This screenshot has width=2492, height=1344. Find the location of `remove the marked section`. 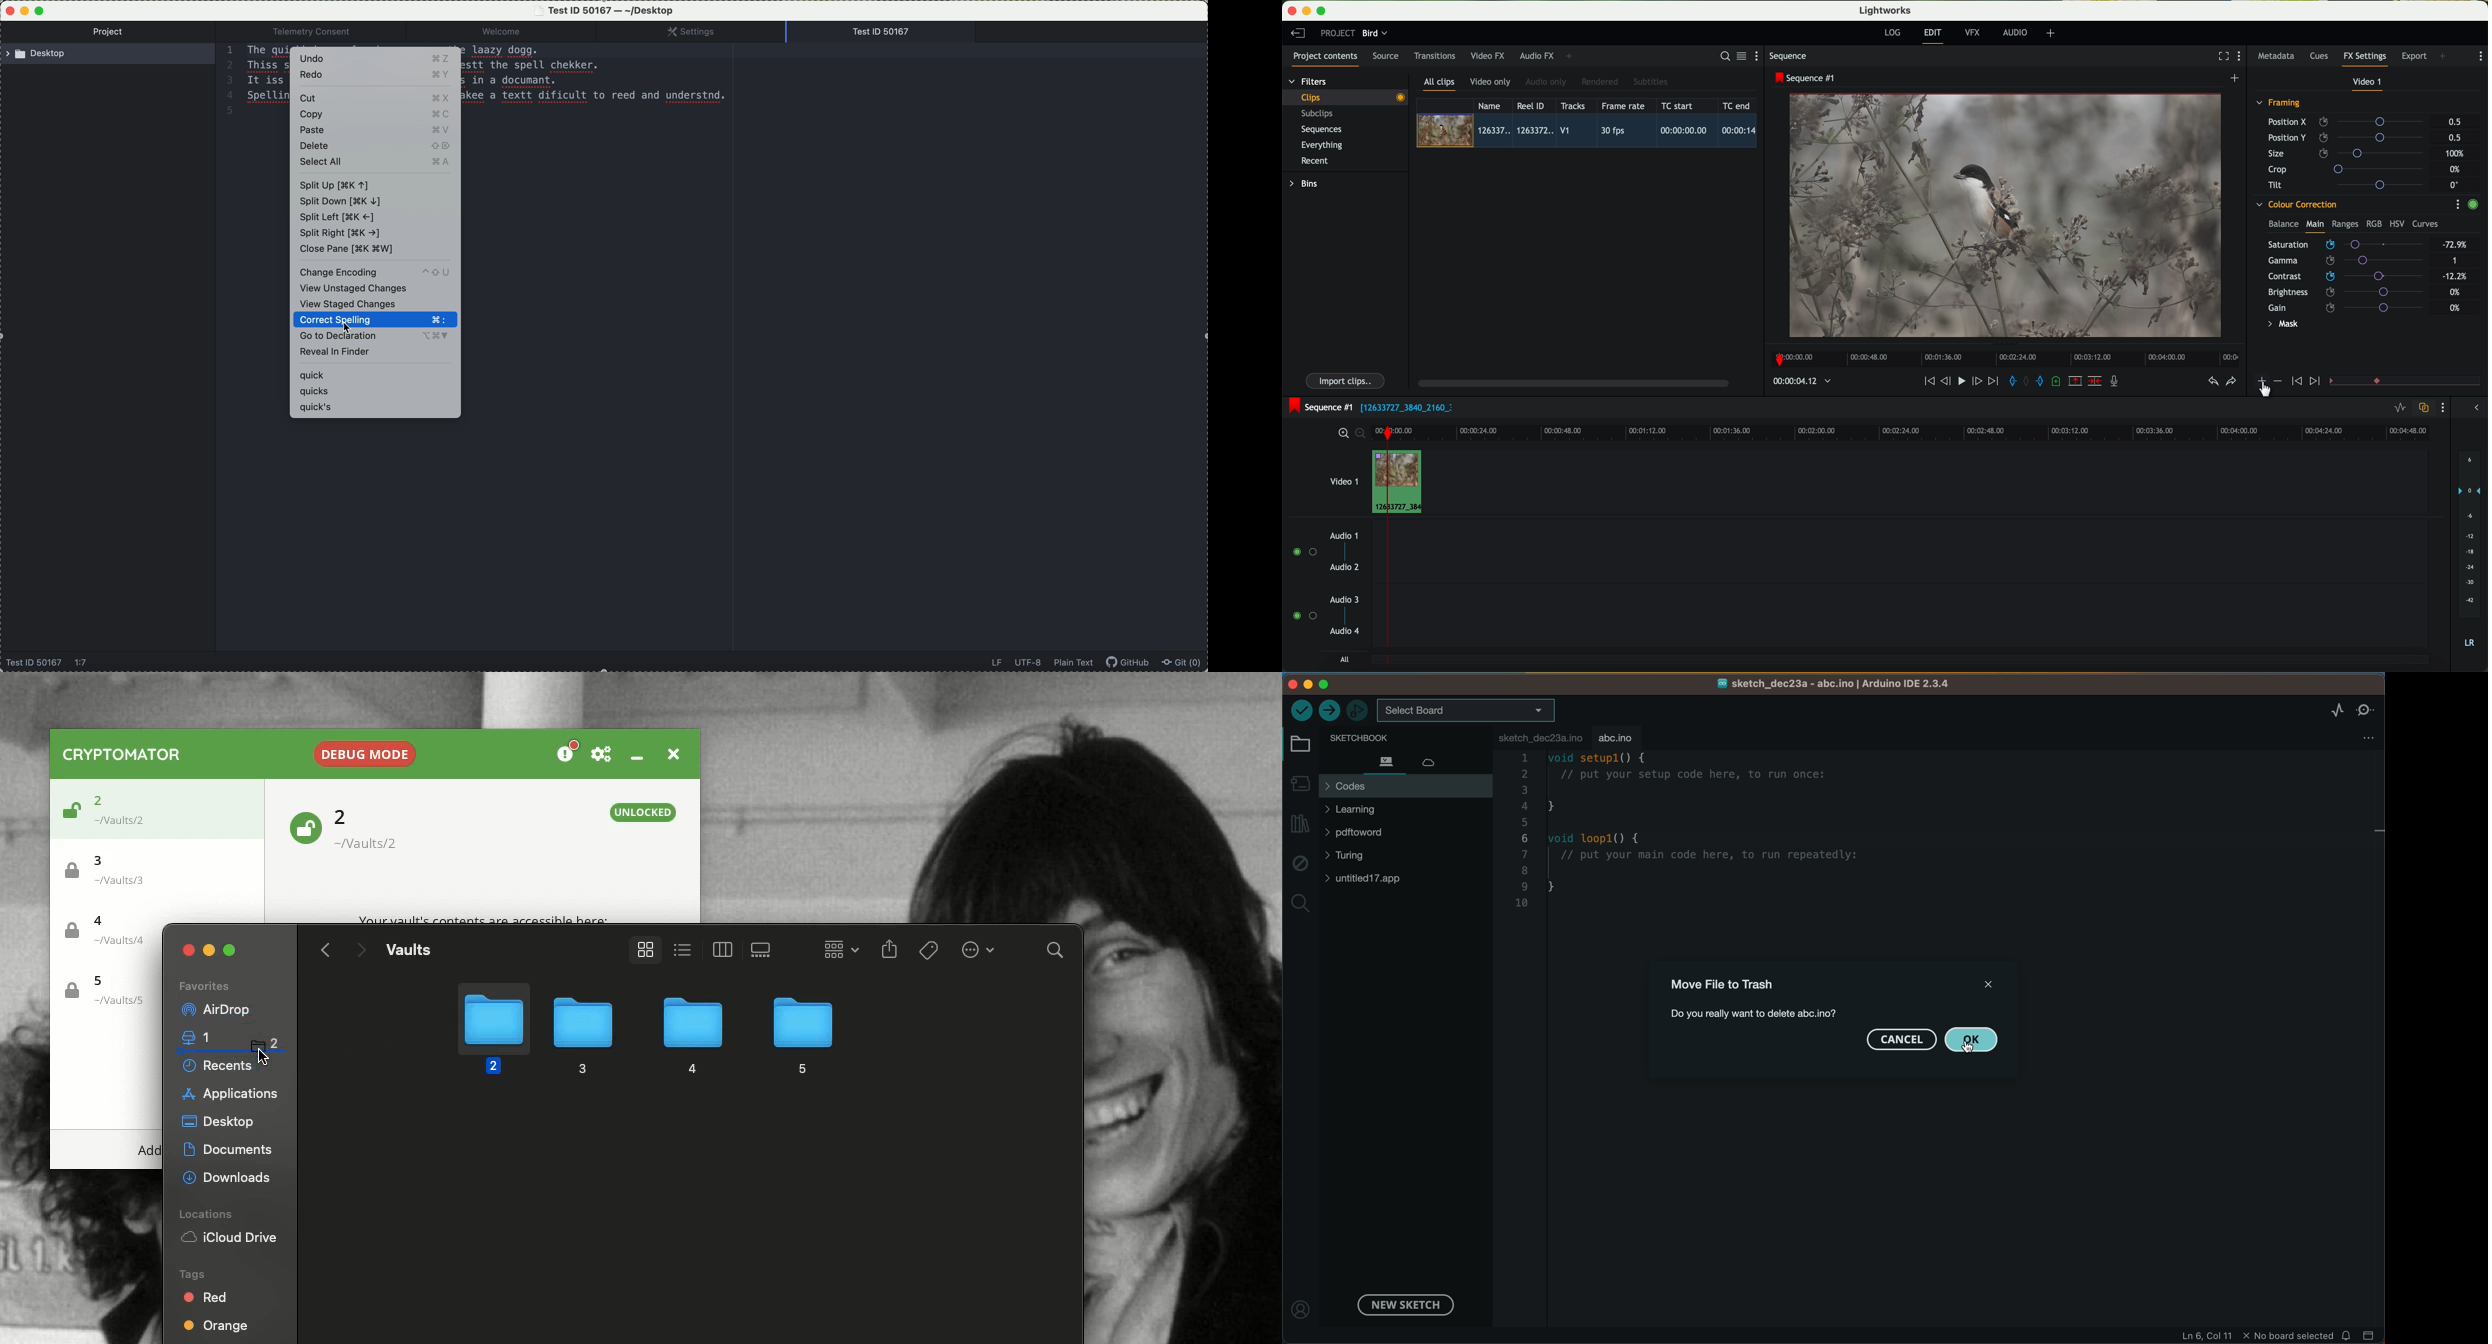

remove the marked section is located at coordinates (2076, 381).